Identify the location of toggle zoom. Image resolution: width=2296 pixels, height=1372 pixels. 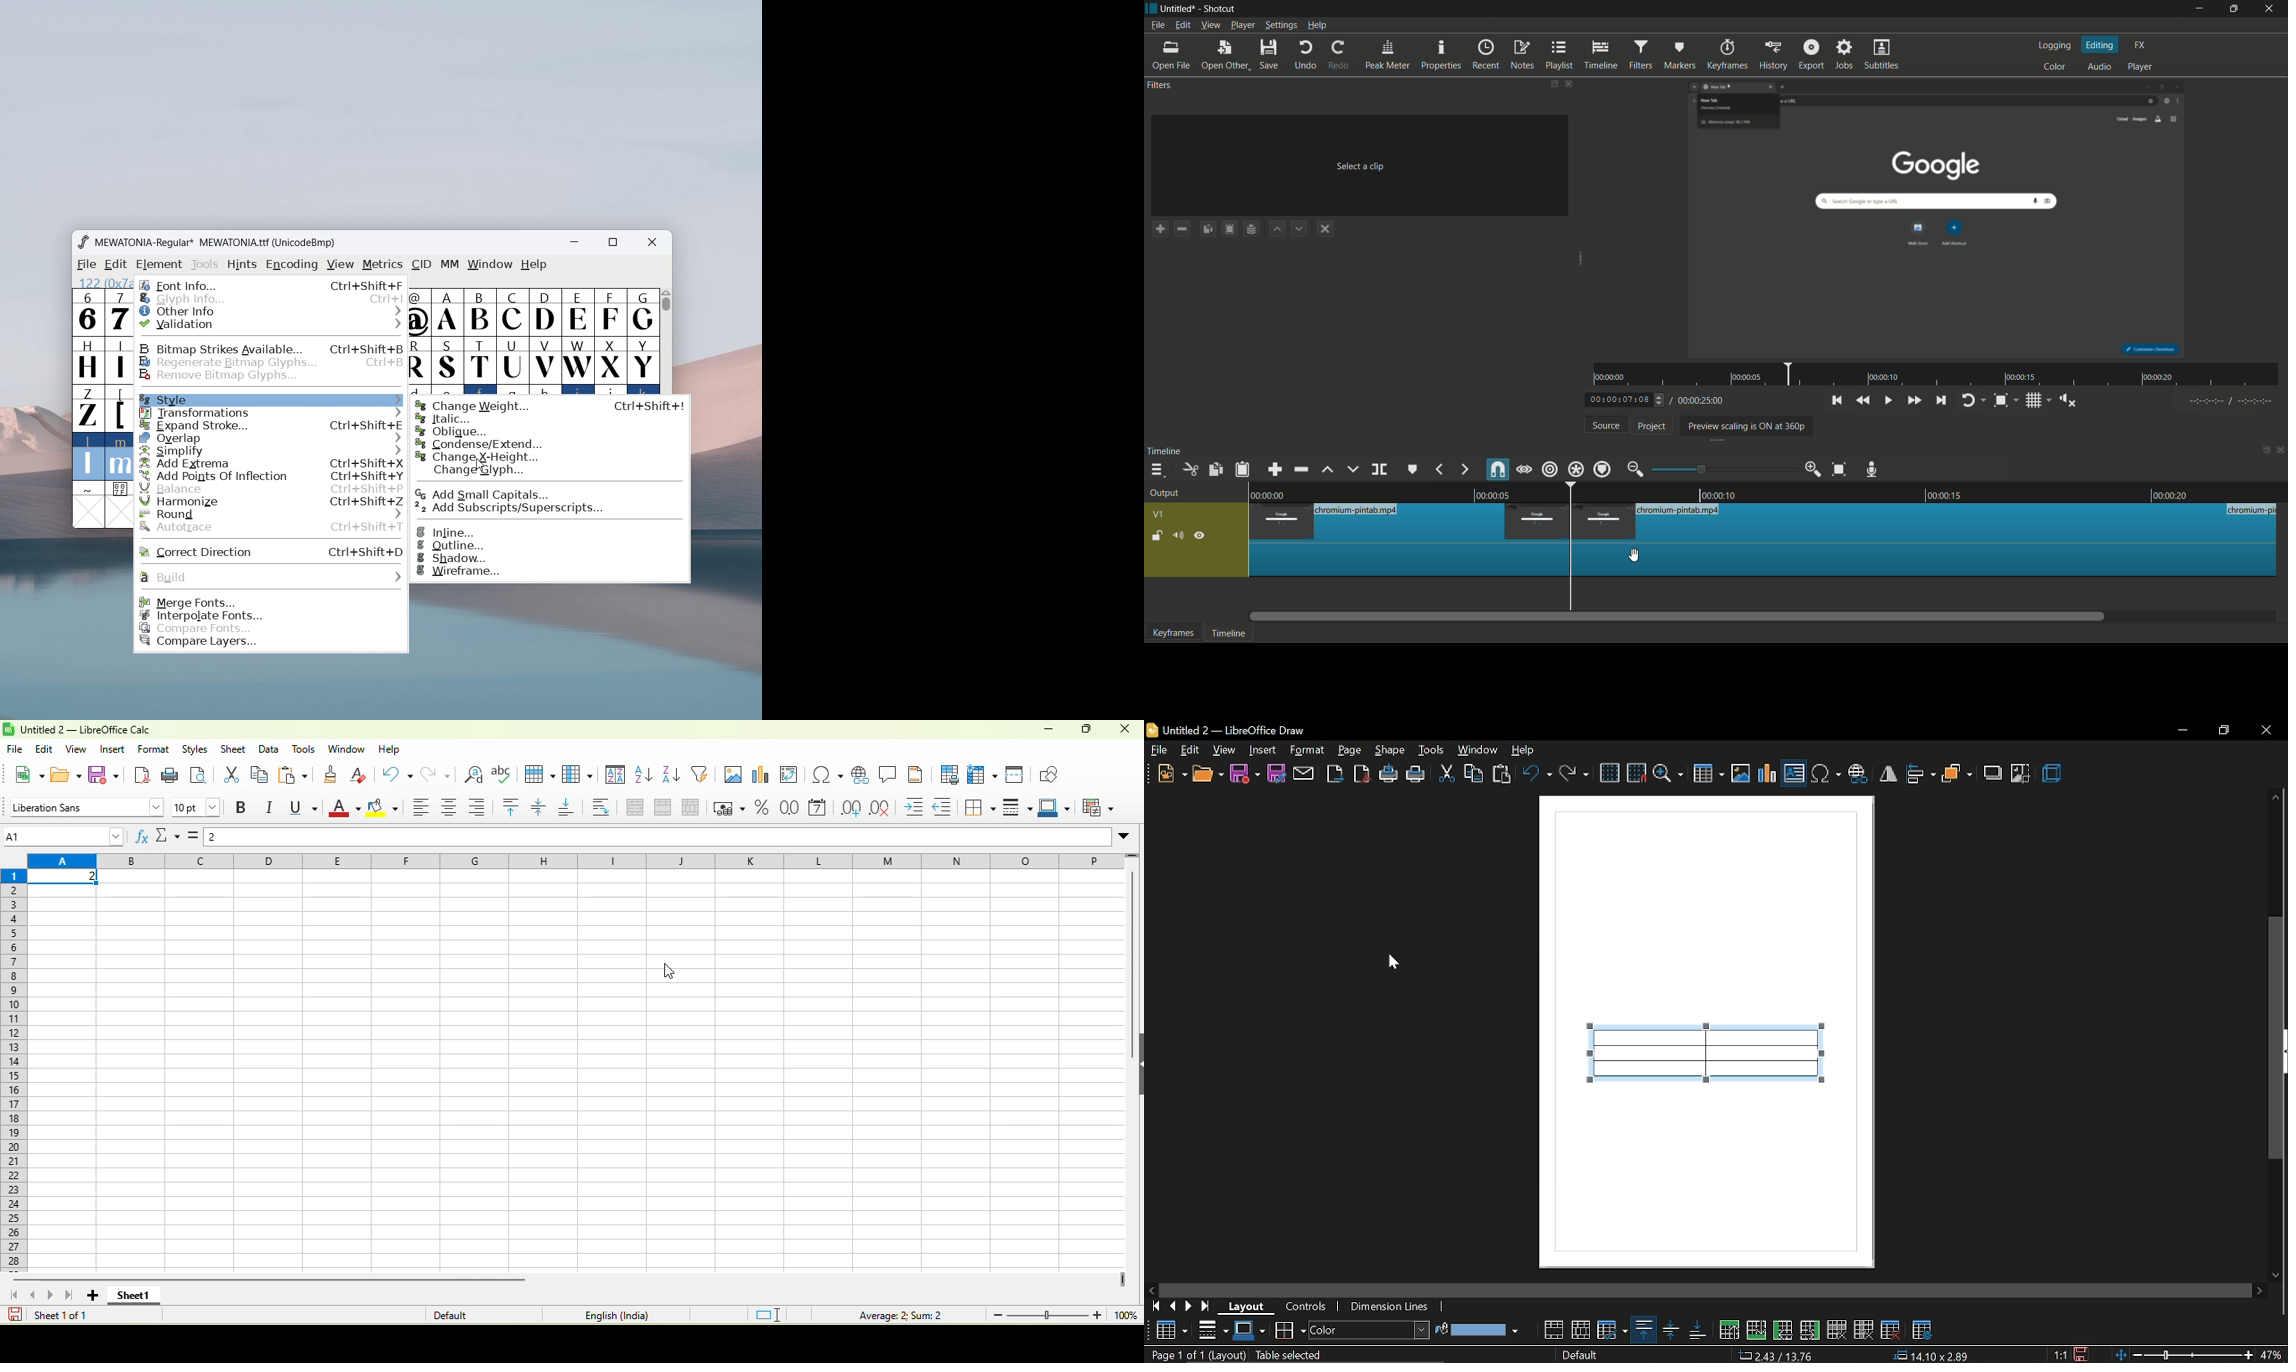
(2001, 402).